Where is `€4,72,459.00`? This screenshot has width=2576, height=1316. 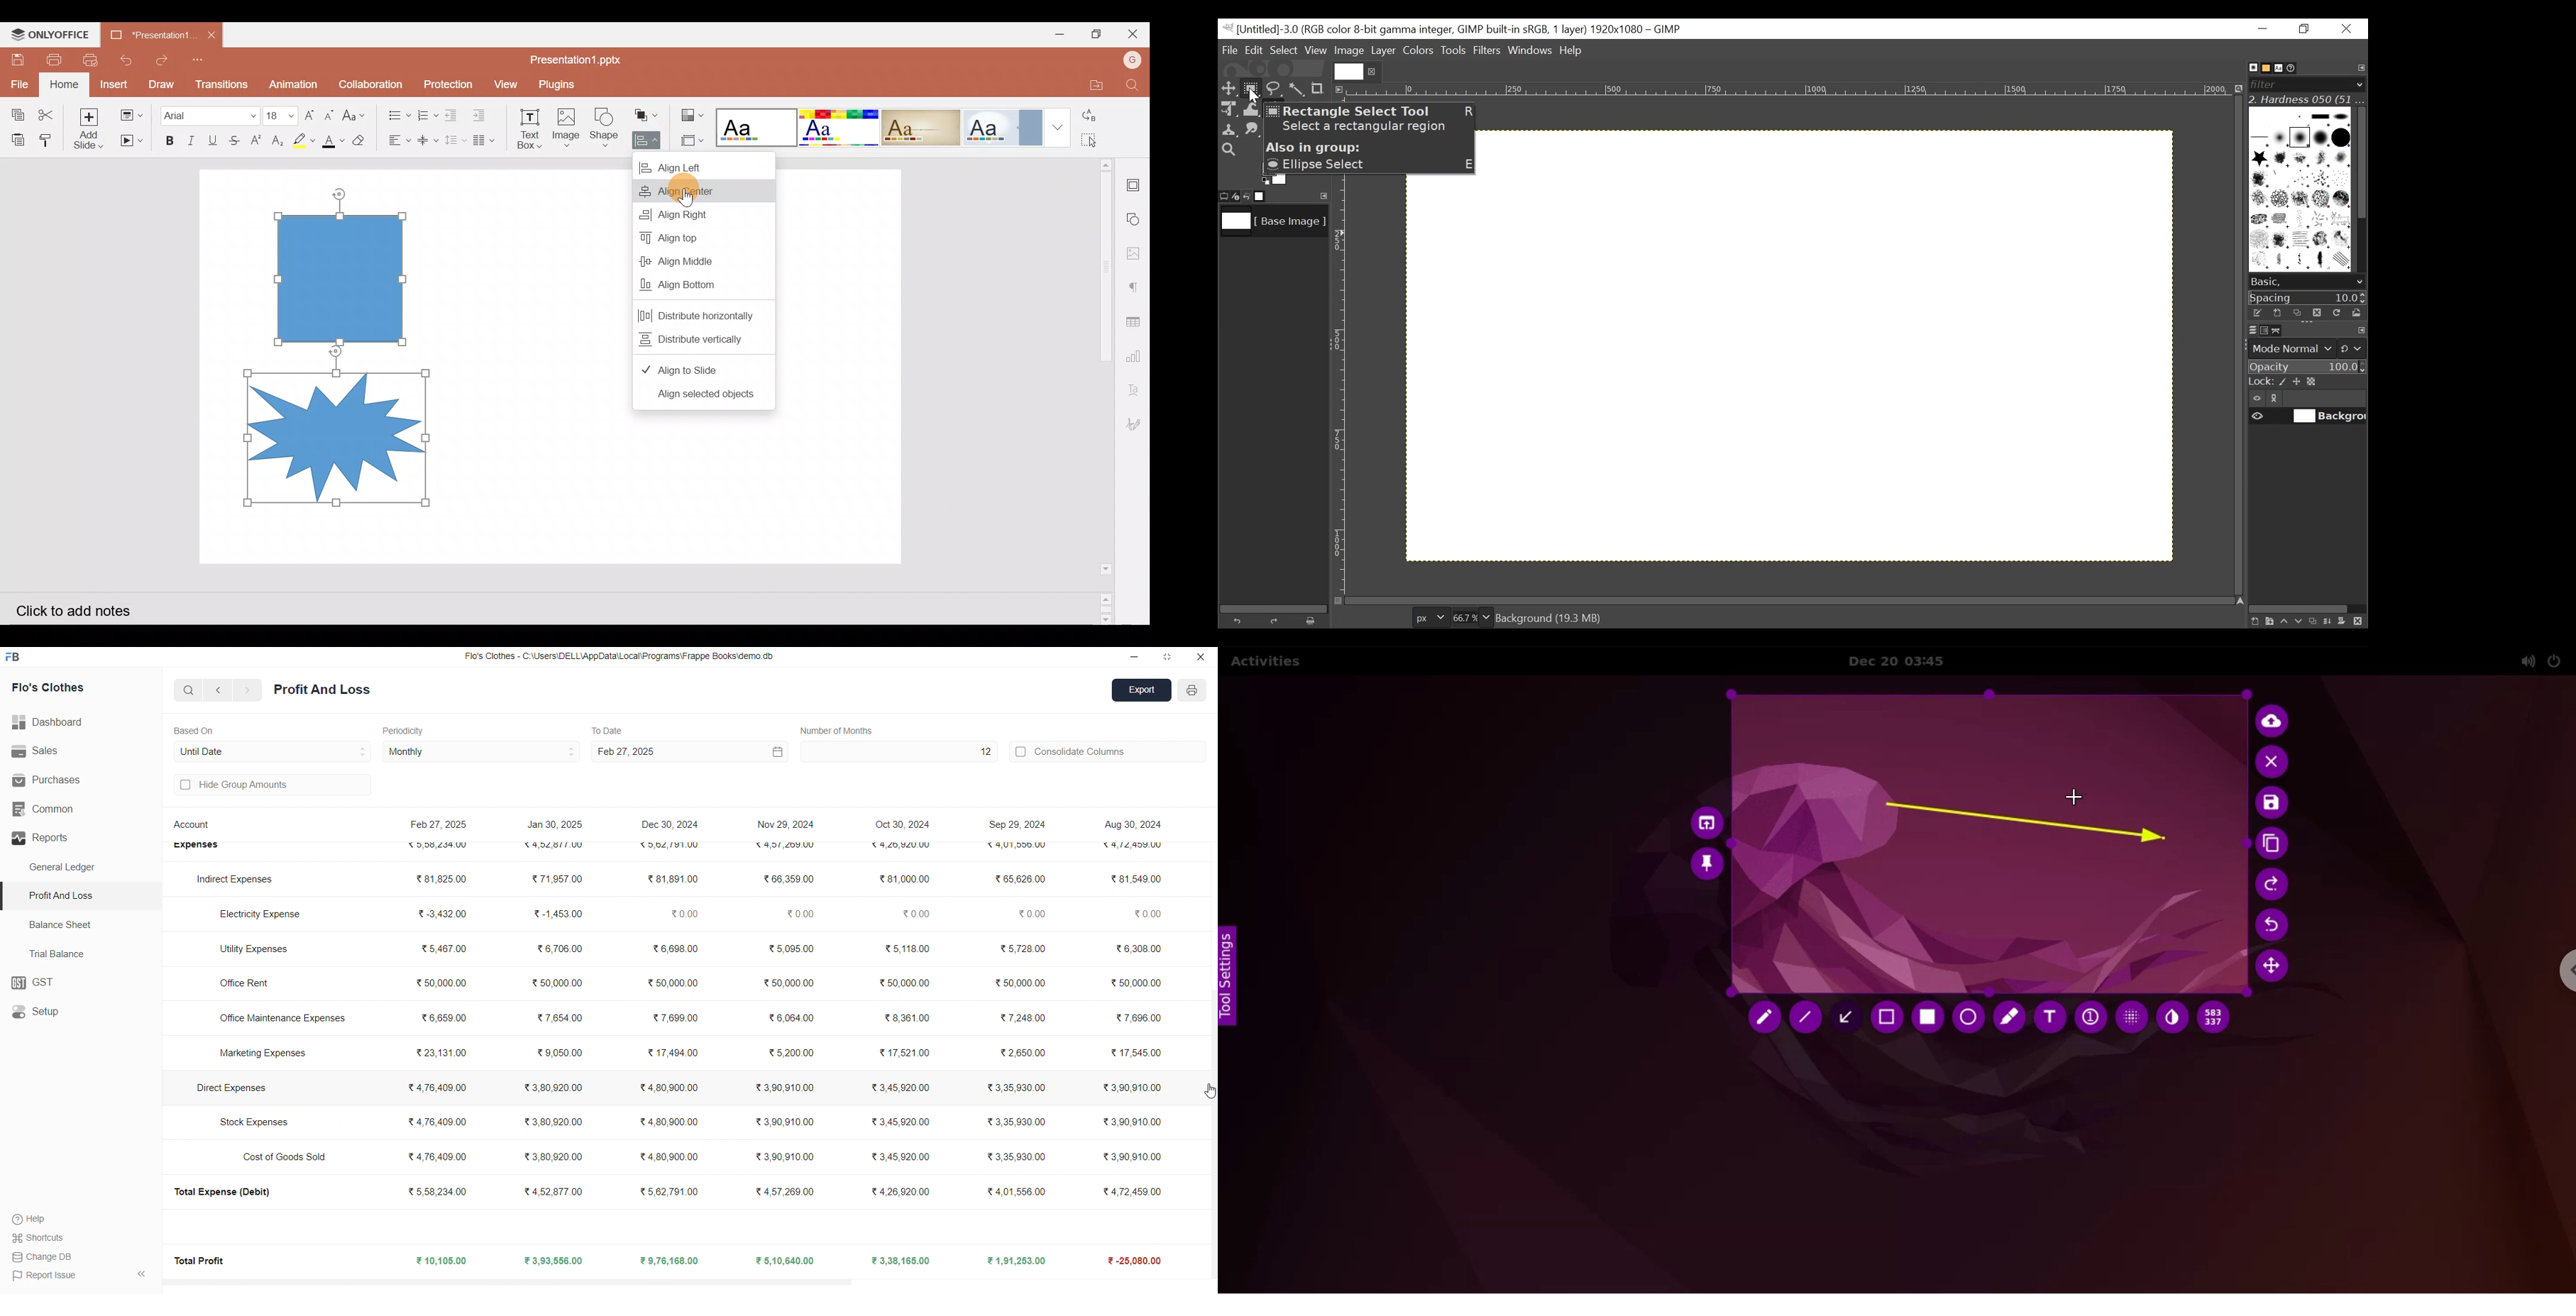
€4,72,459.00 is located at coordinates (1135, 848).